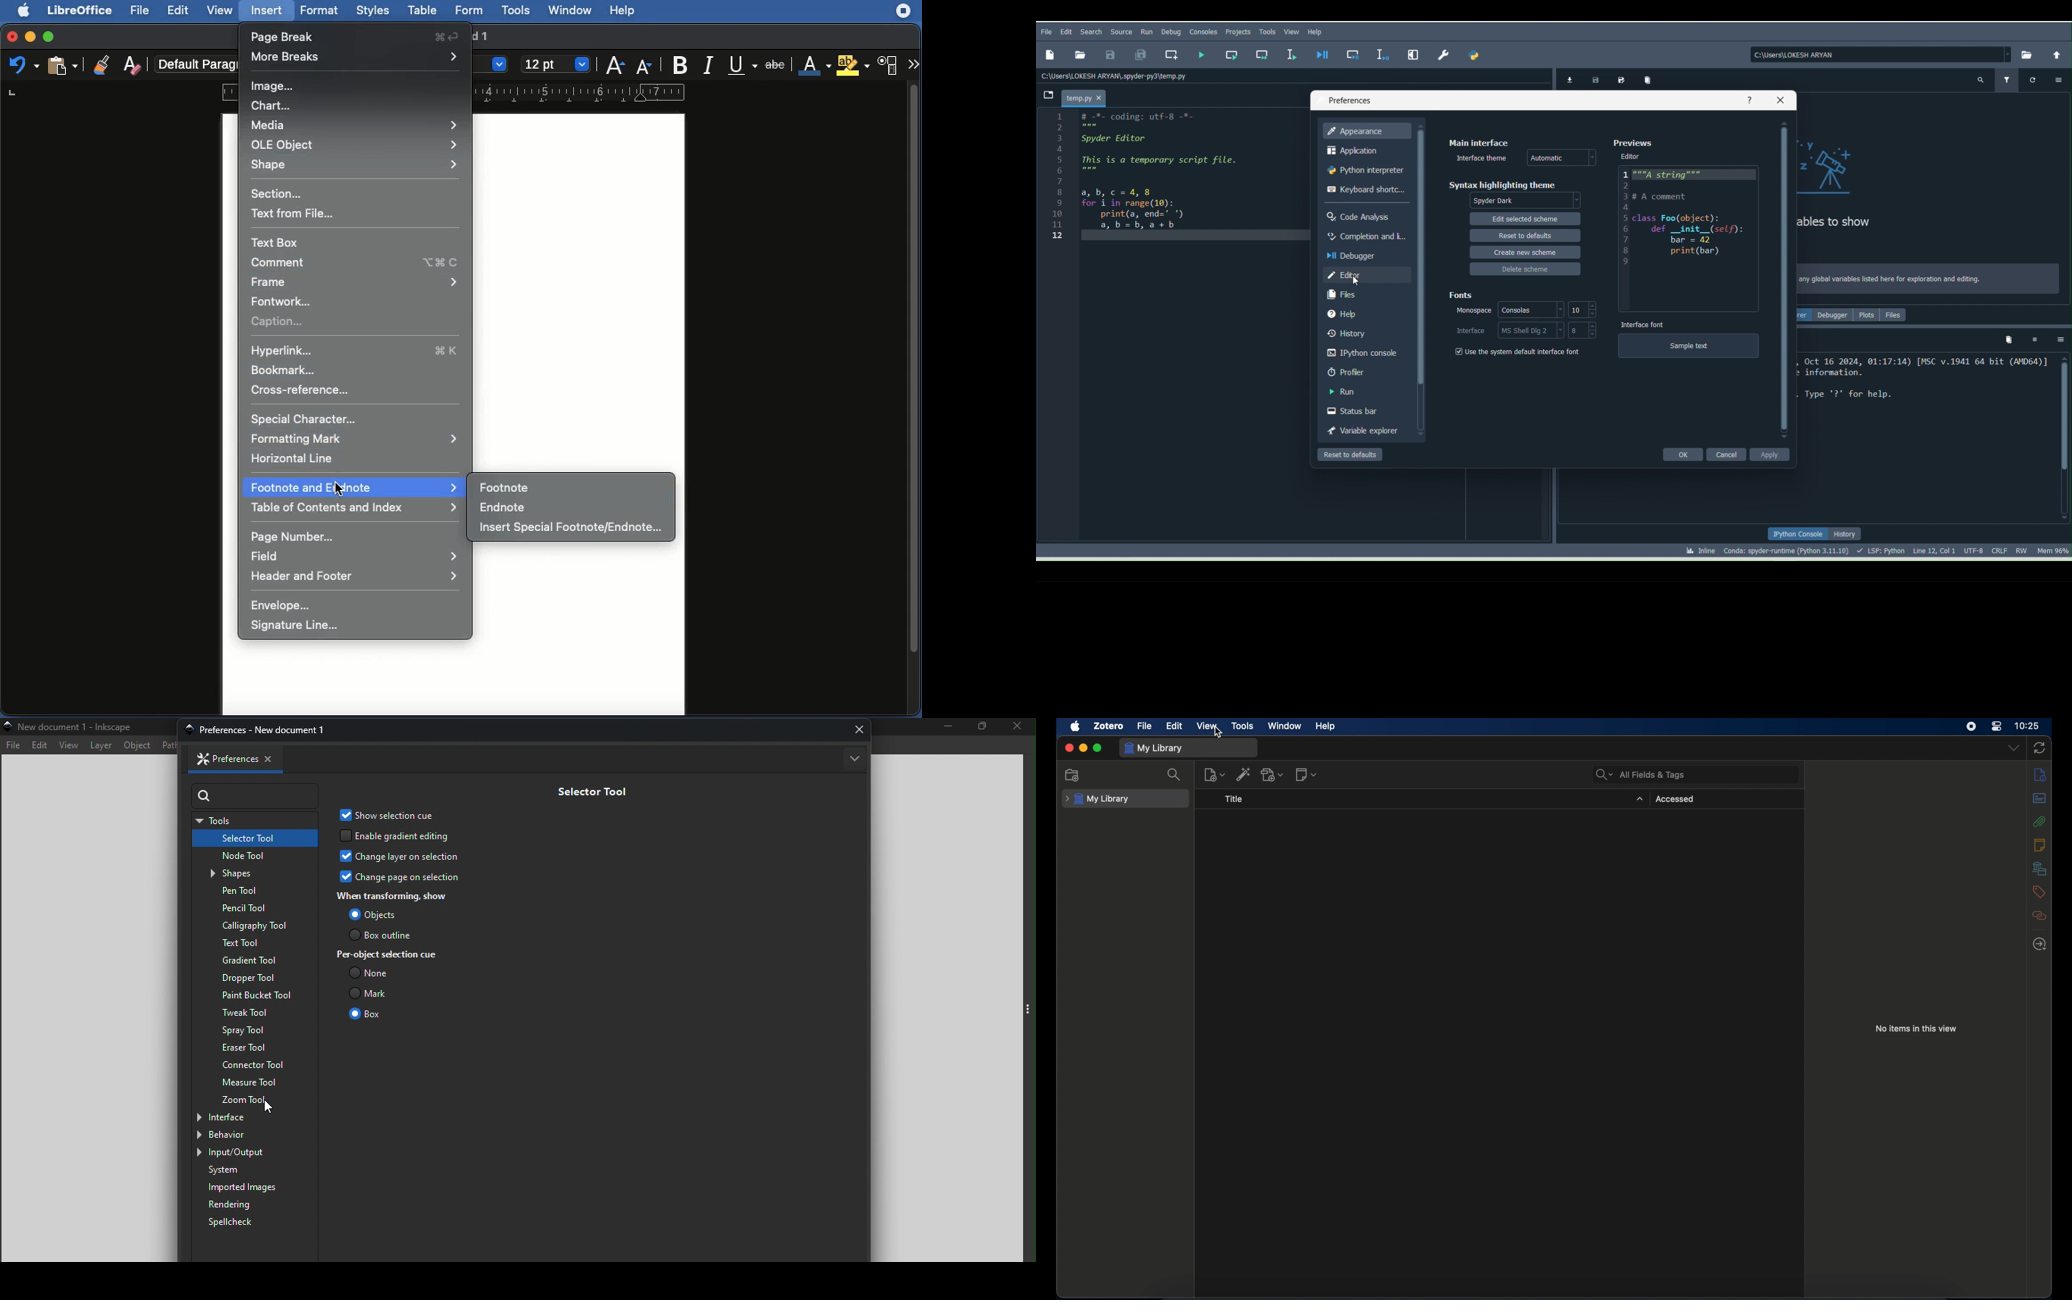 The height and width of the screenshot is (1316, 2072). I want to click on Click to toggle between inline and interactive Matplotlib plotting, so click(1694, 549).